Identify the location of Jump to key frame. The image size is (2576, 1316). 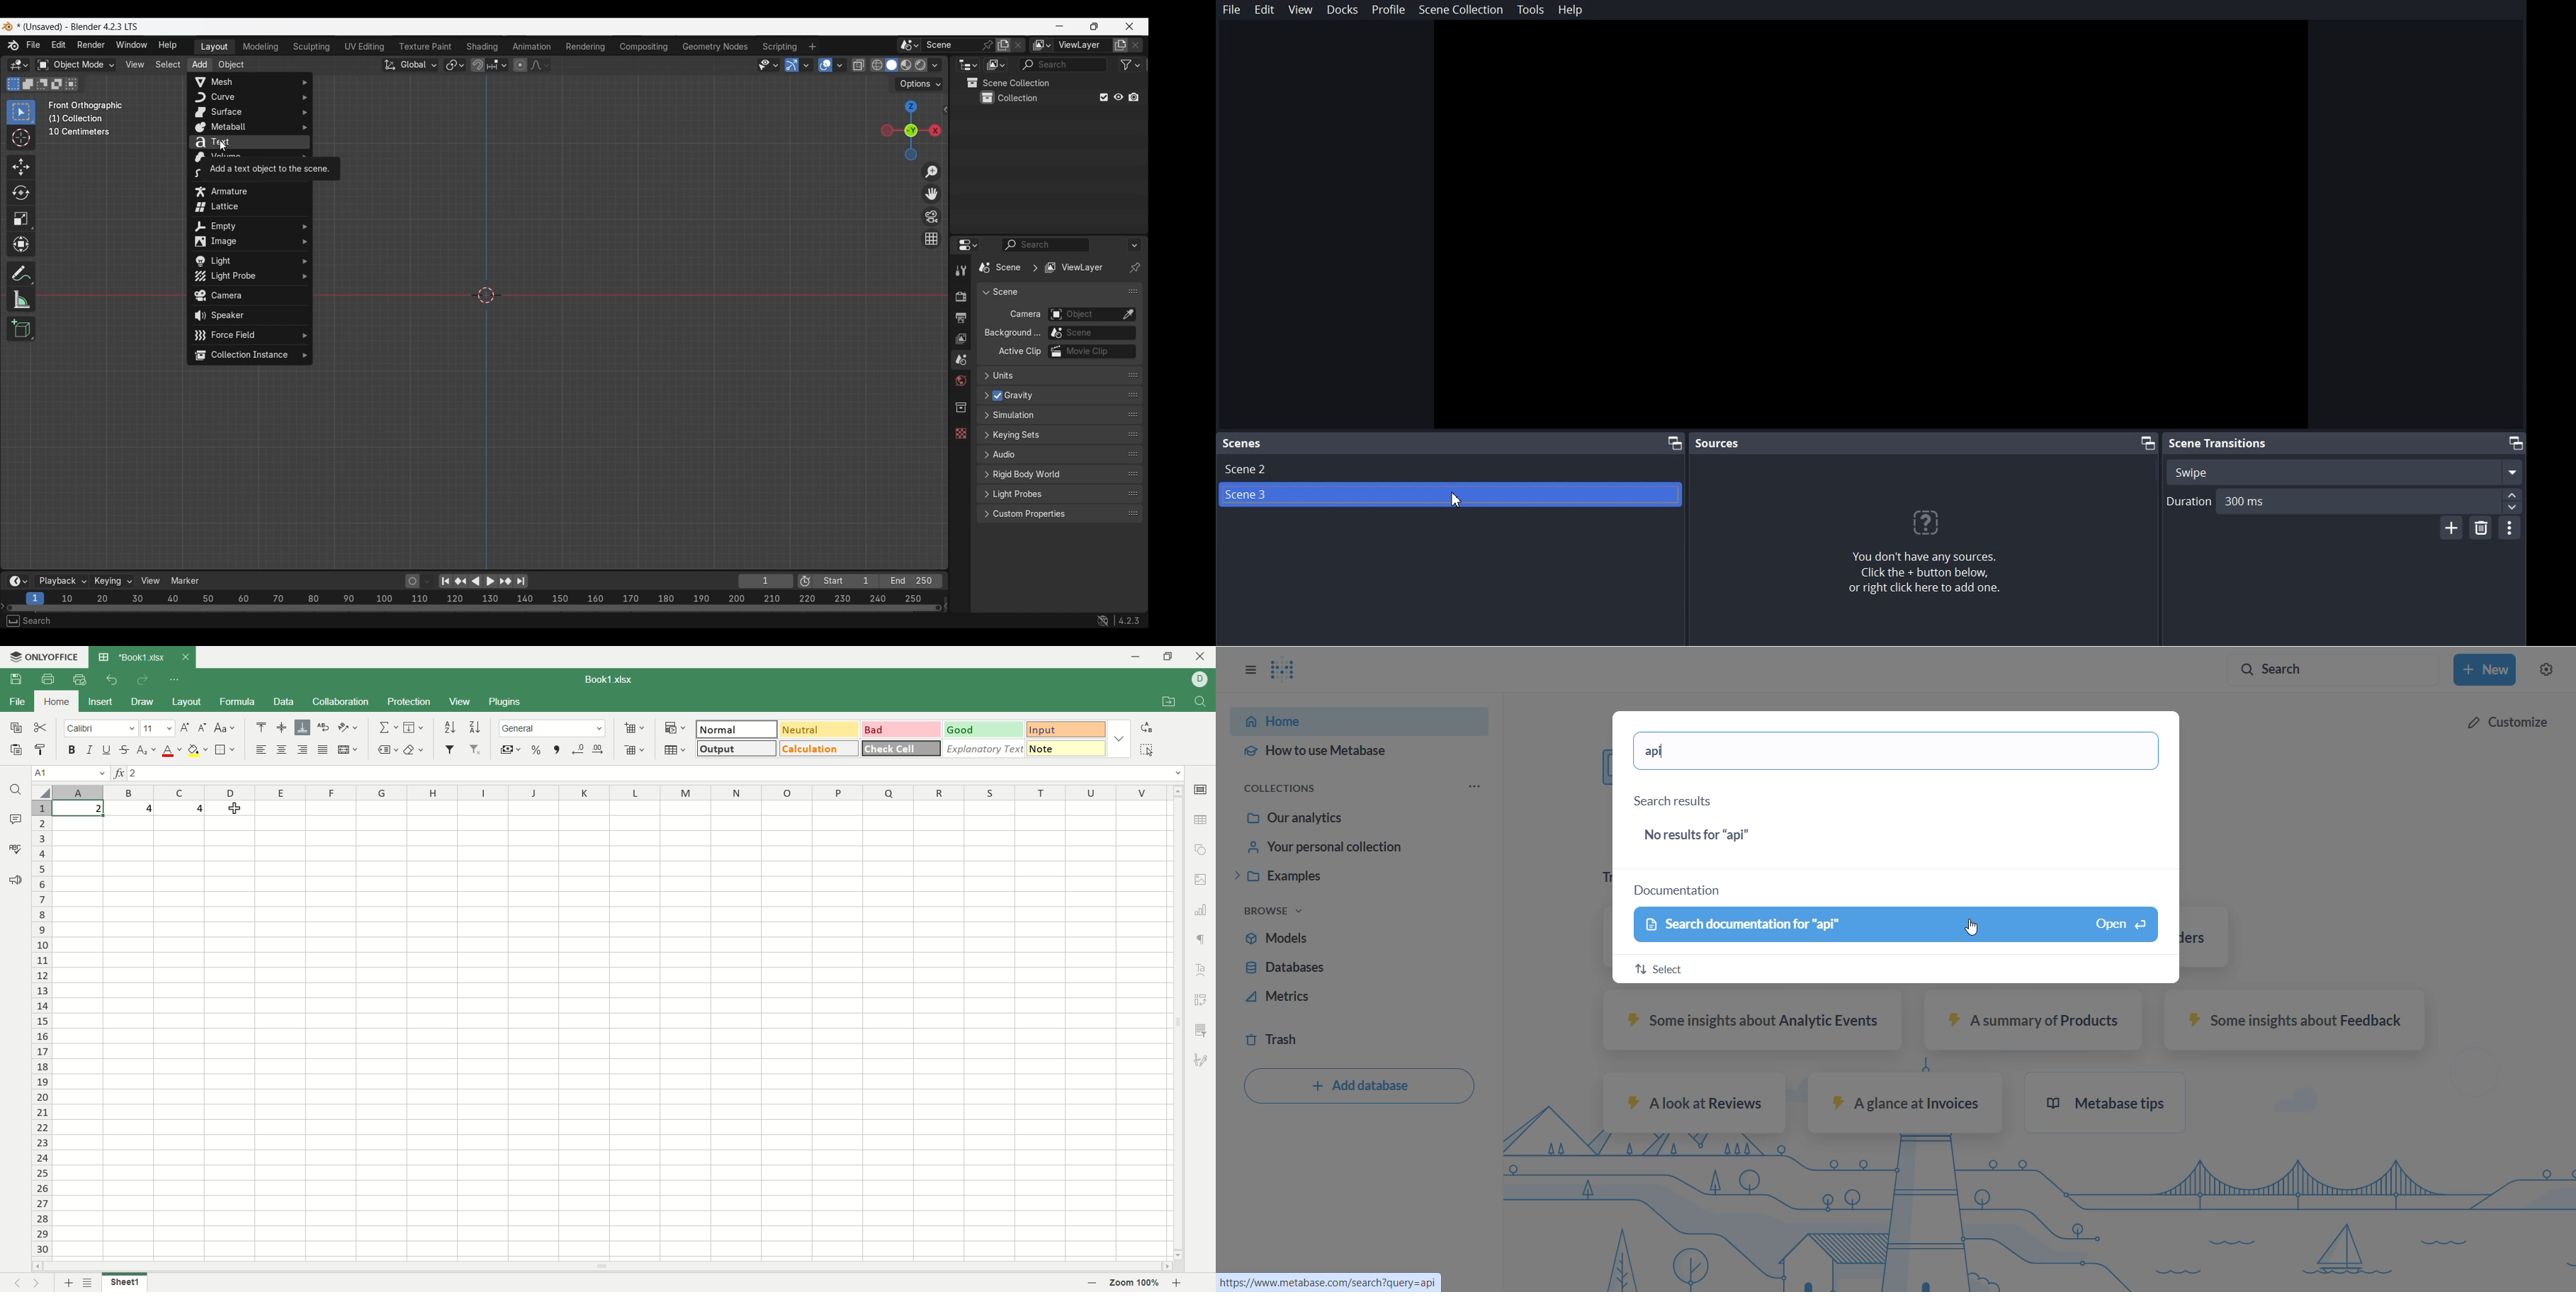
(506, 581).